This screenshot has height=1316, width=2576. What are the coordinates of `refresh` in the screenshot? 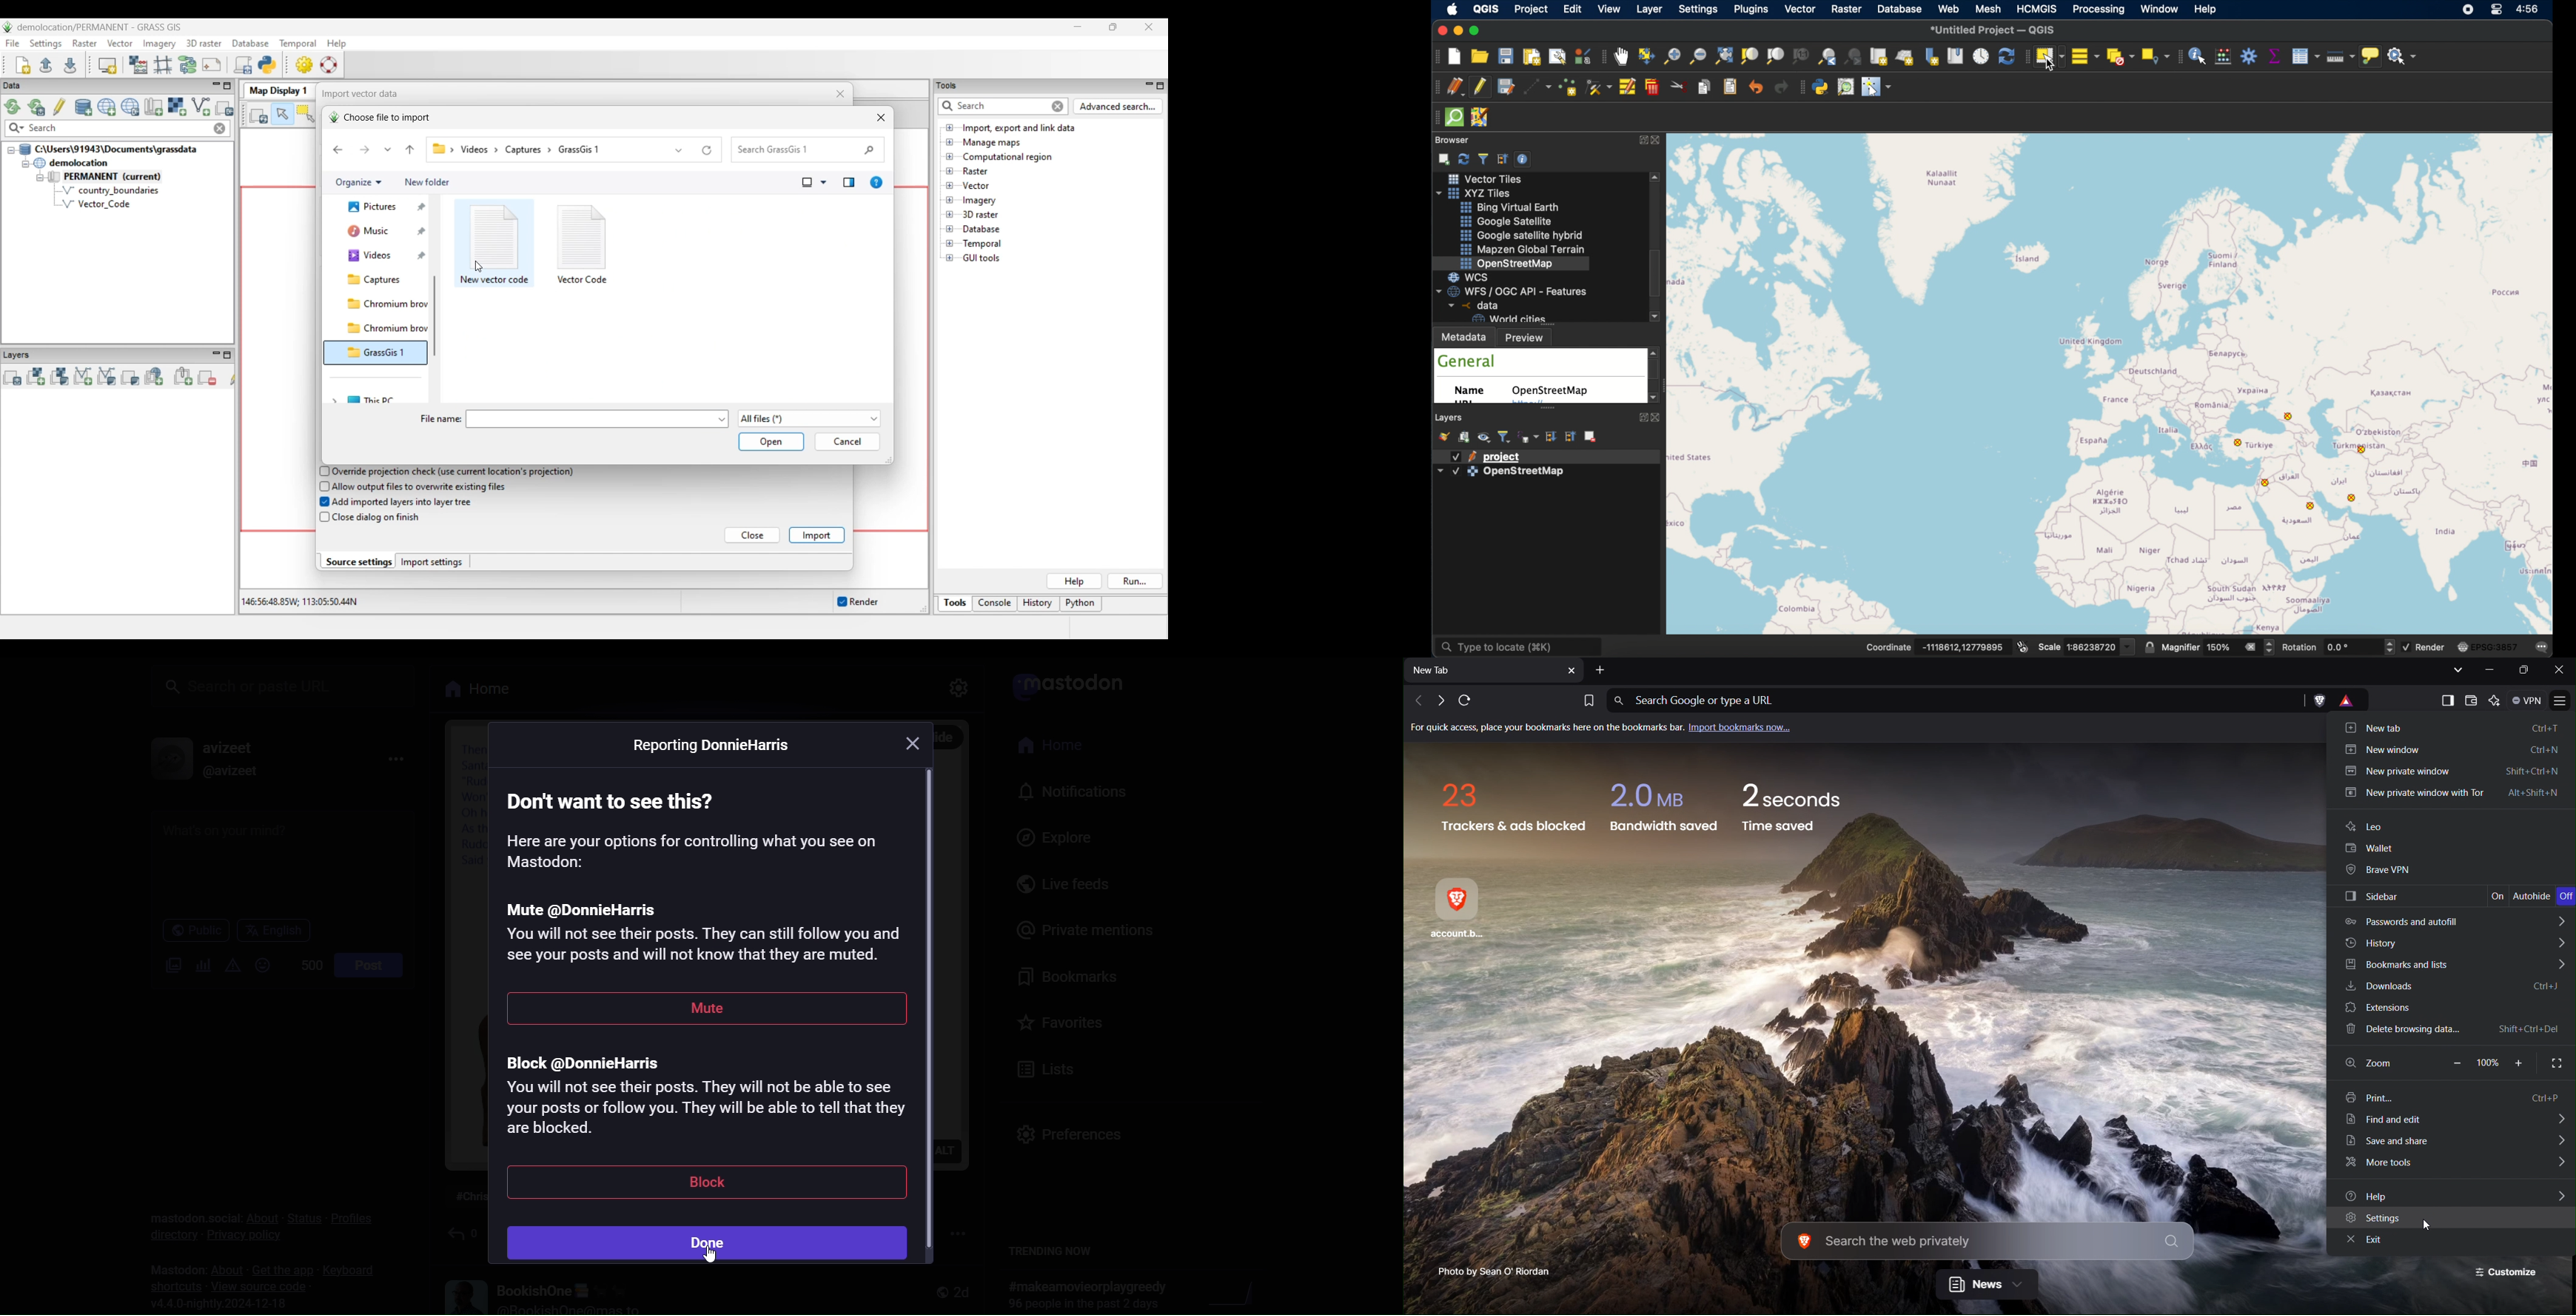 It's located at (1463, 158).